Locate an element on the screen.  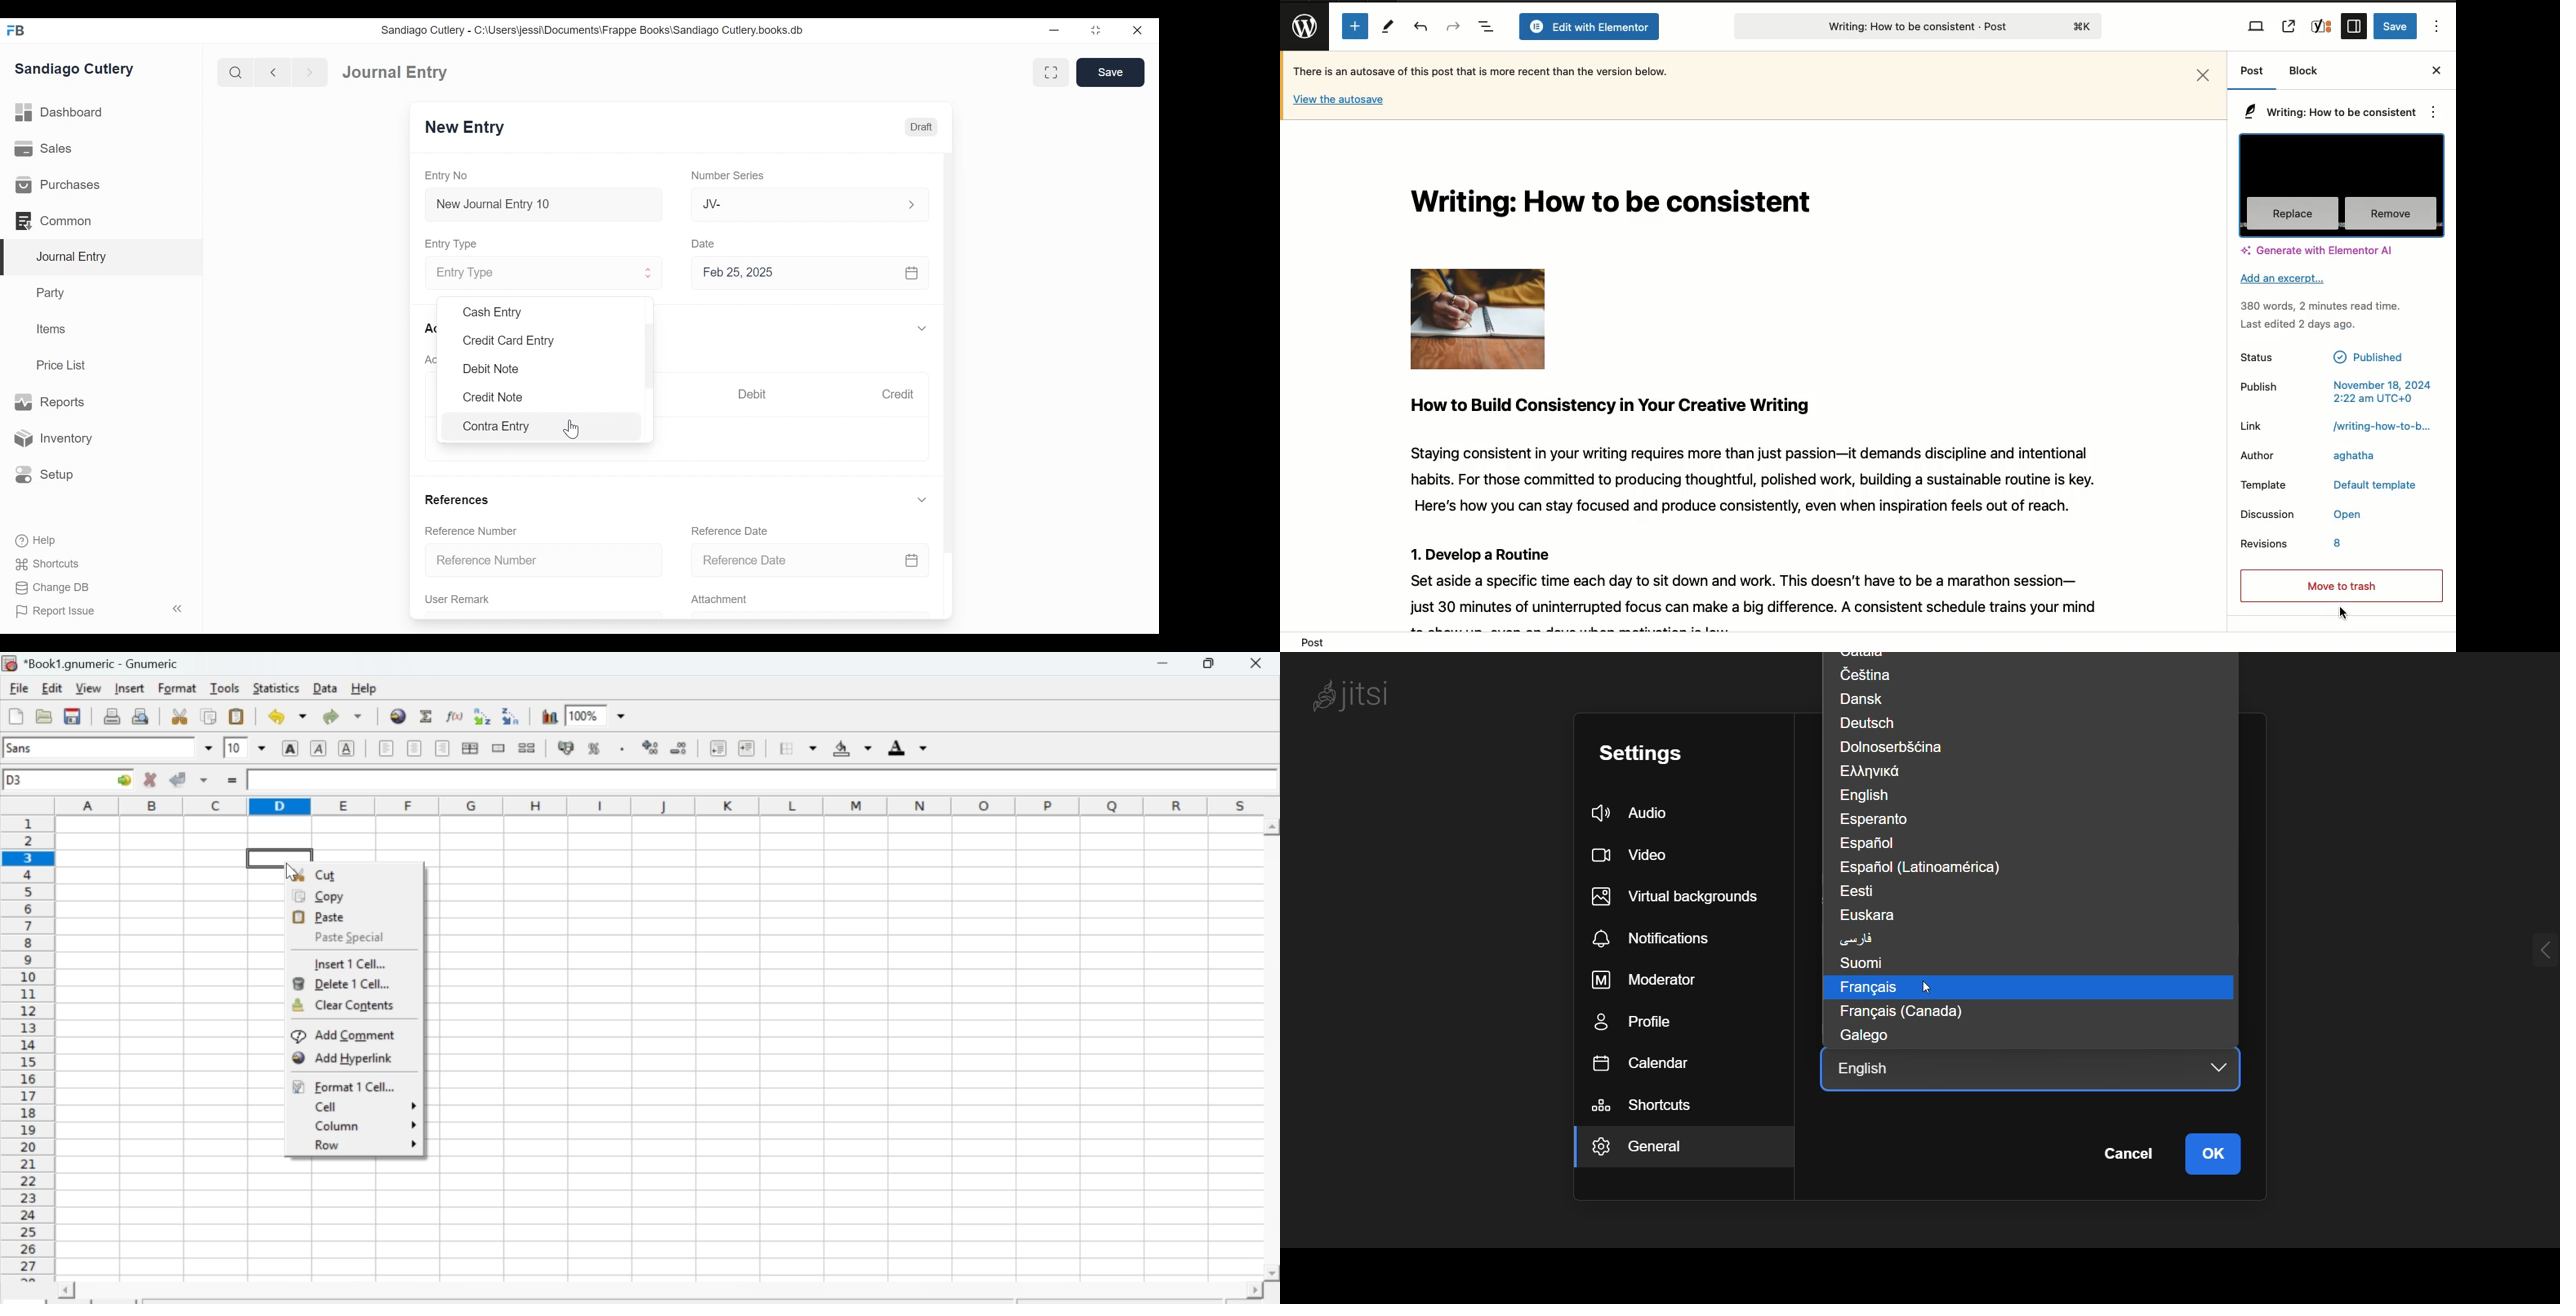
Entry No is located at coordinates (450, 175).